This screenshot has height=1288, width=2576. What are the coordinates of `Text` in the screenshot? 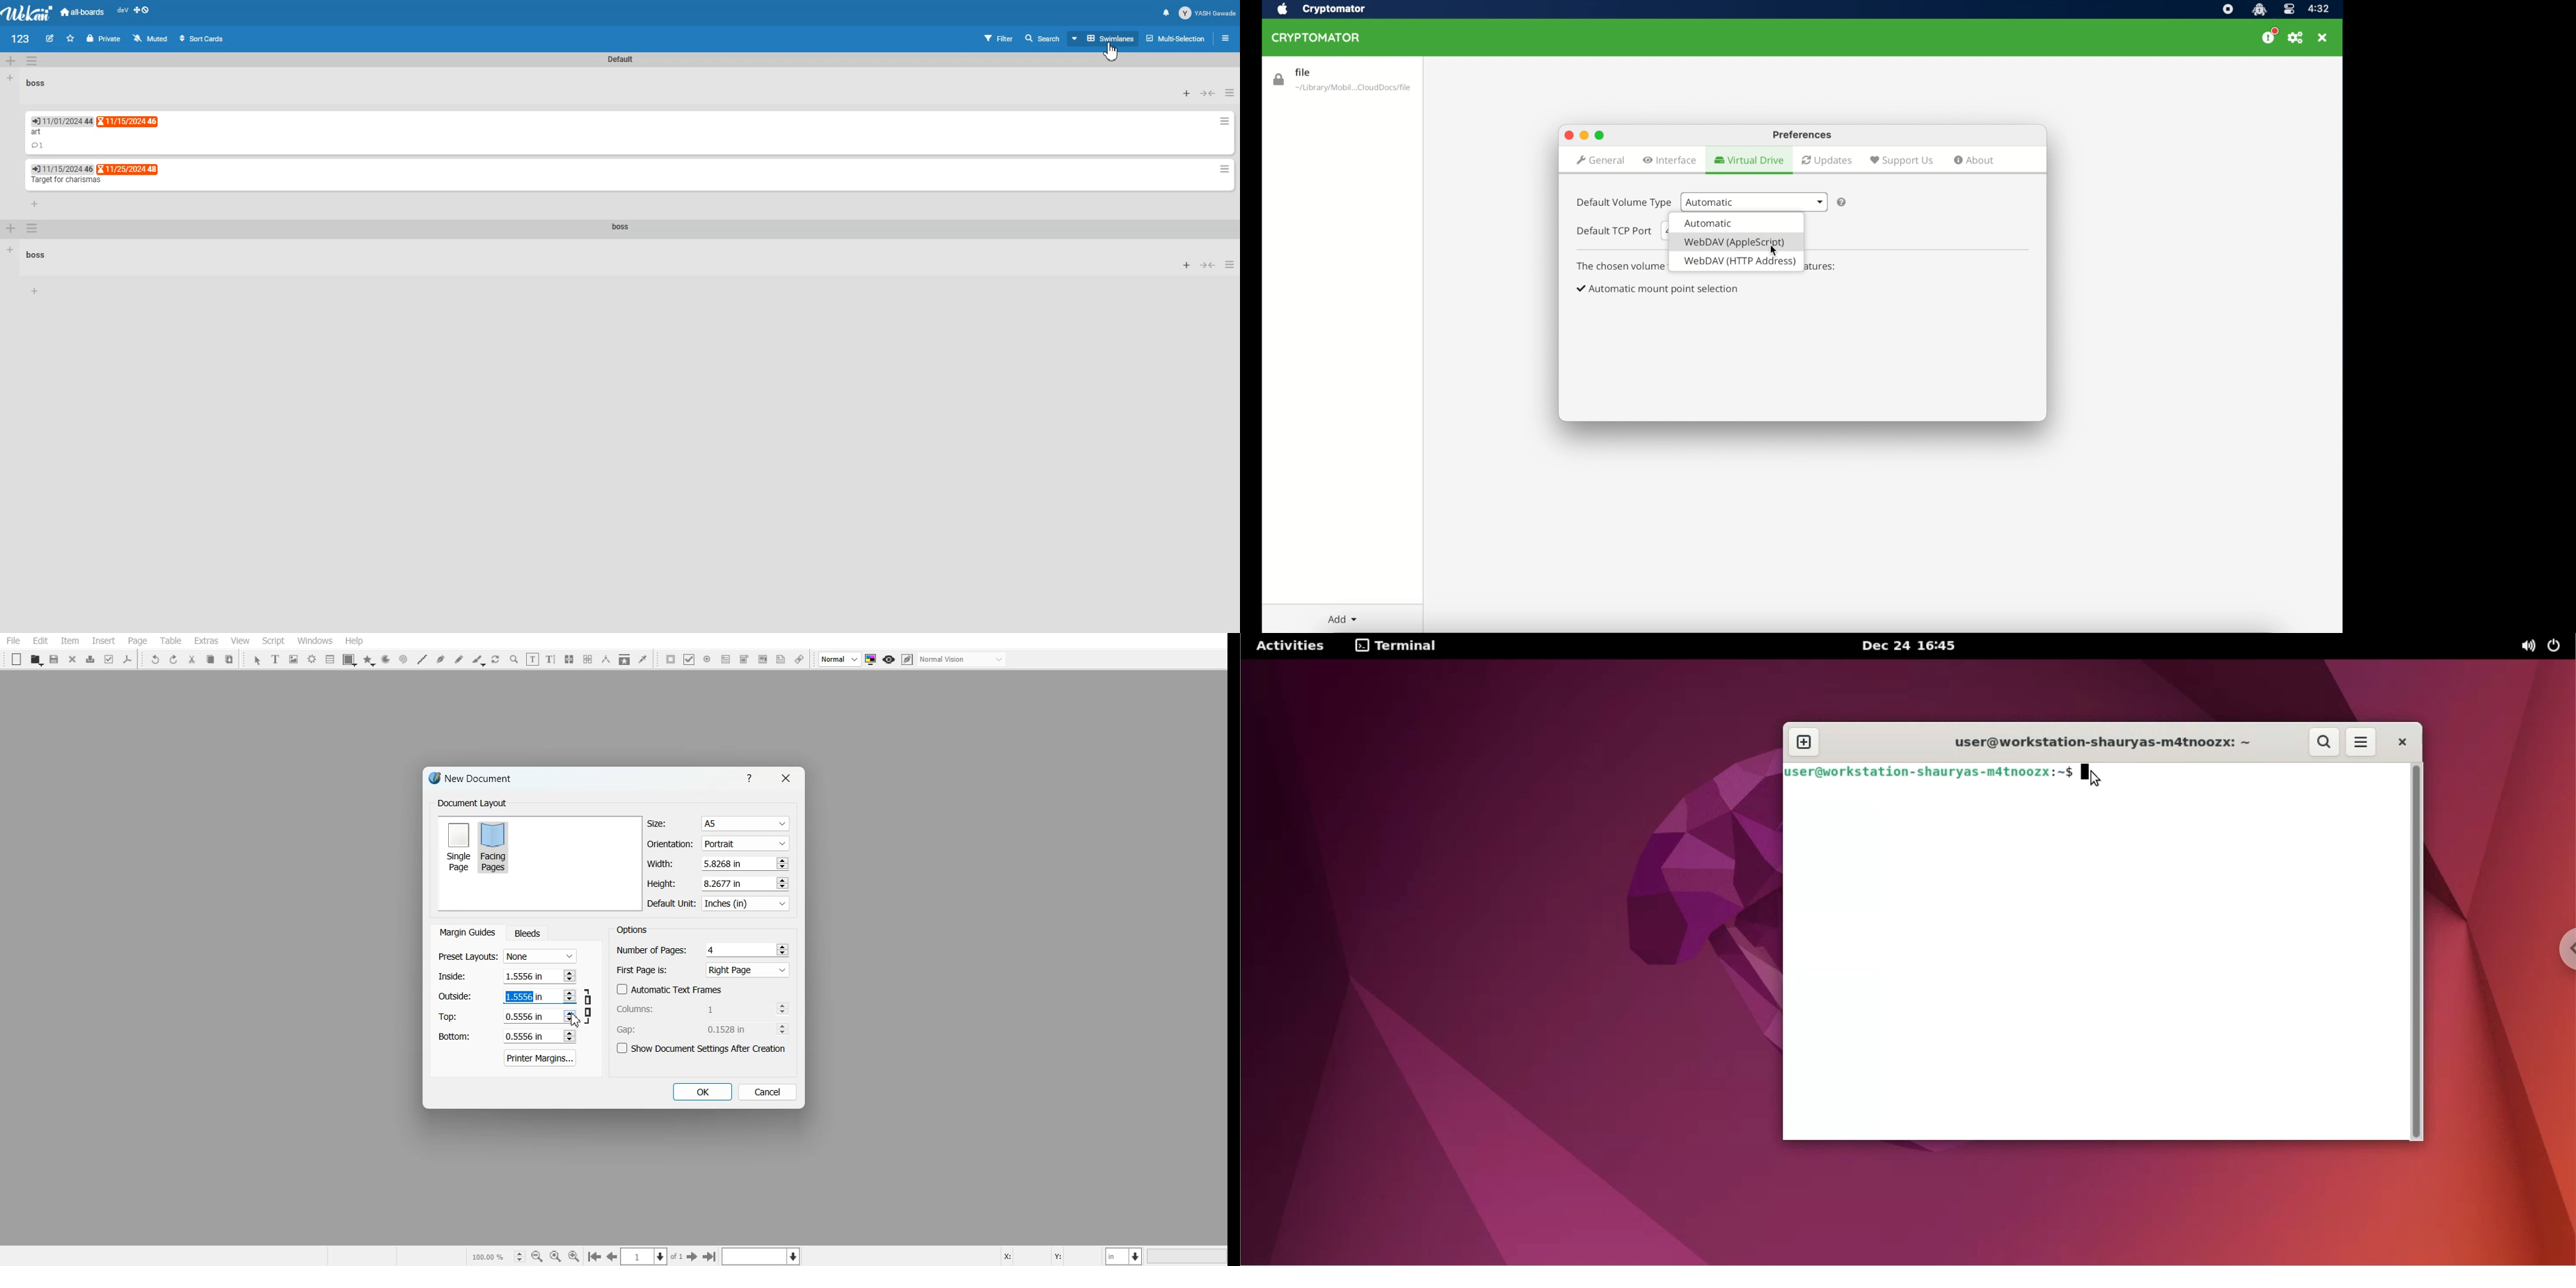 It's located at (472, 804).